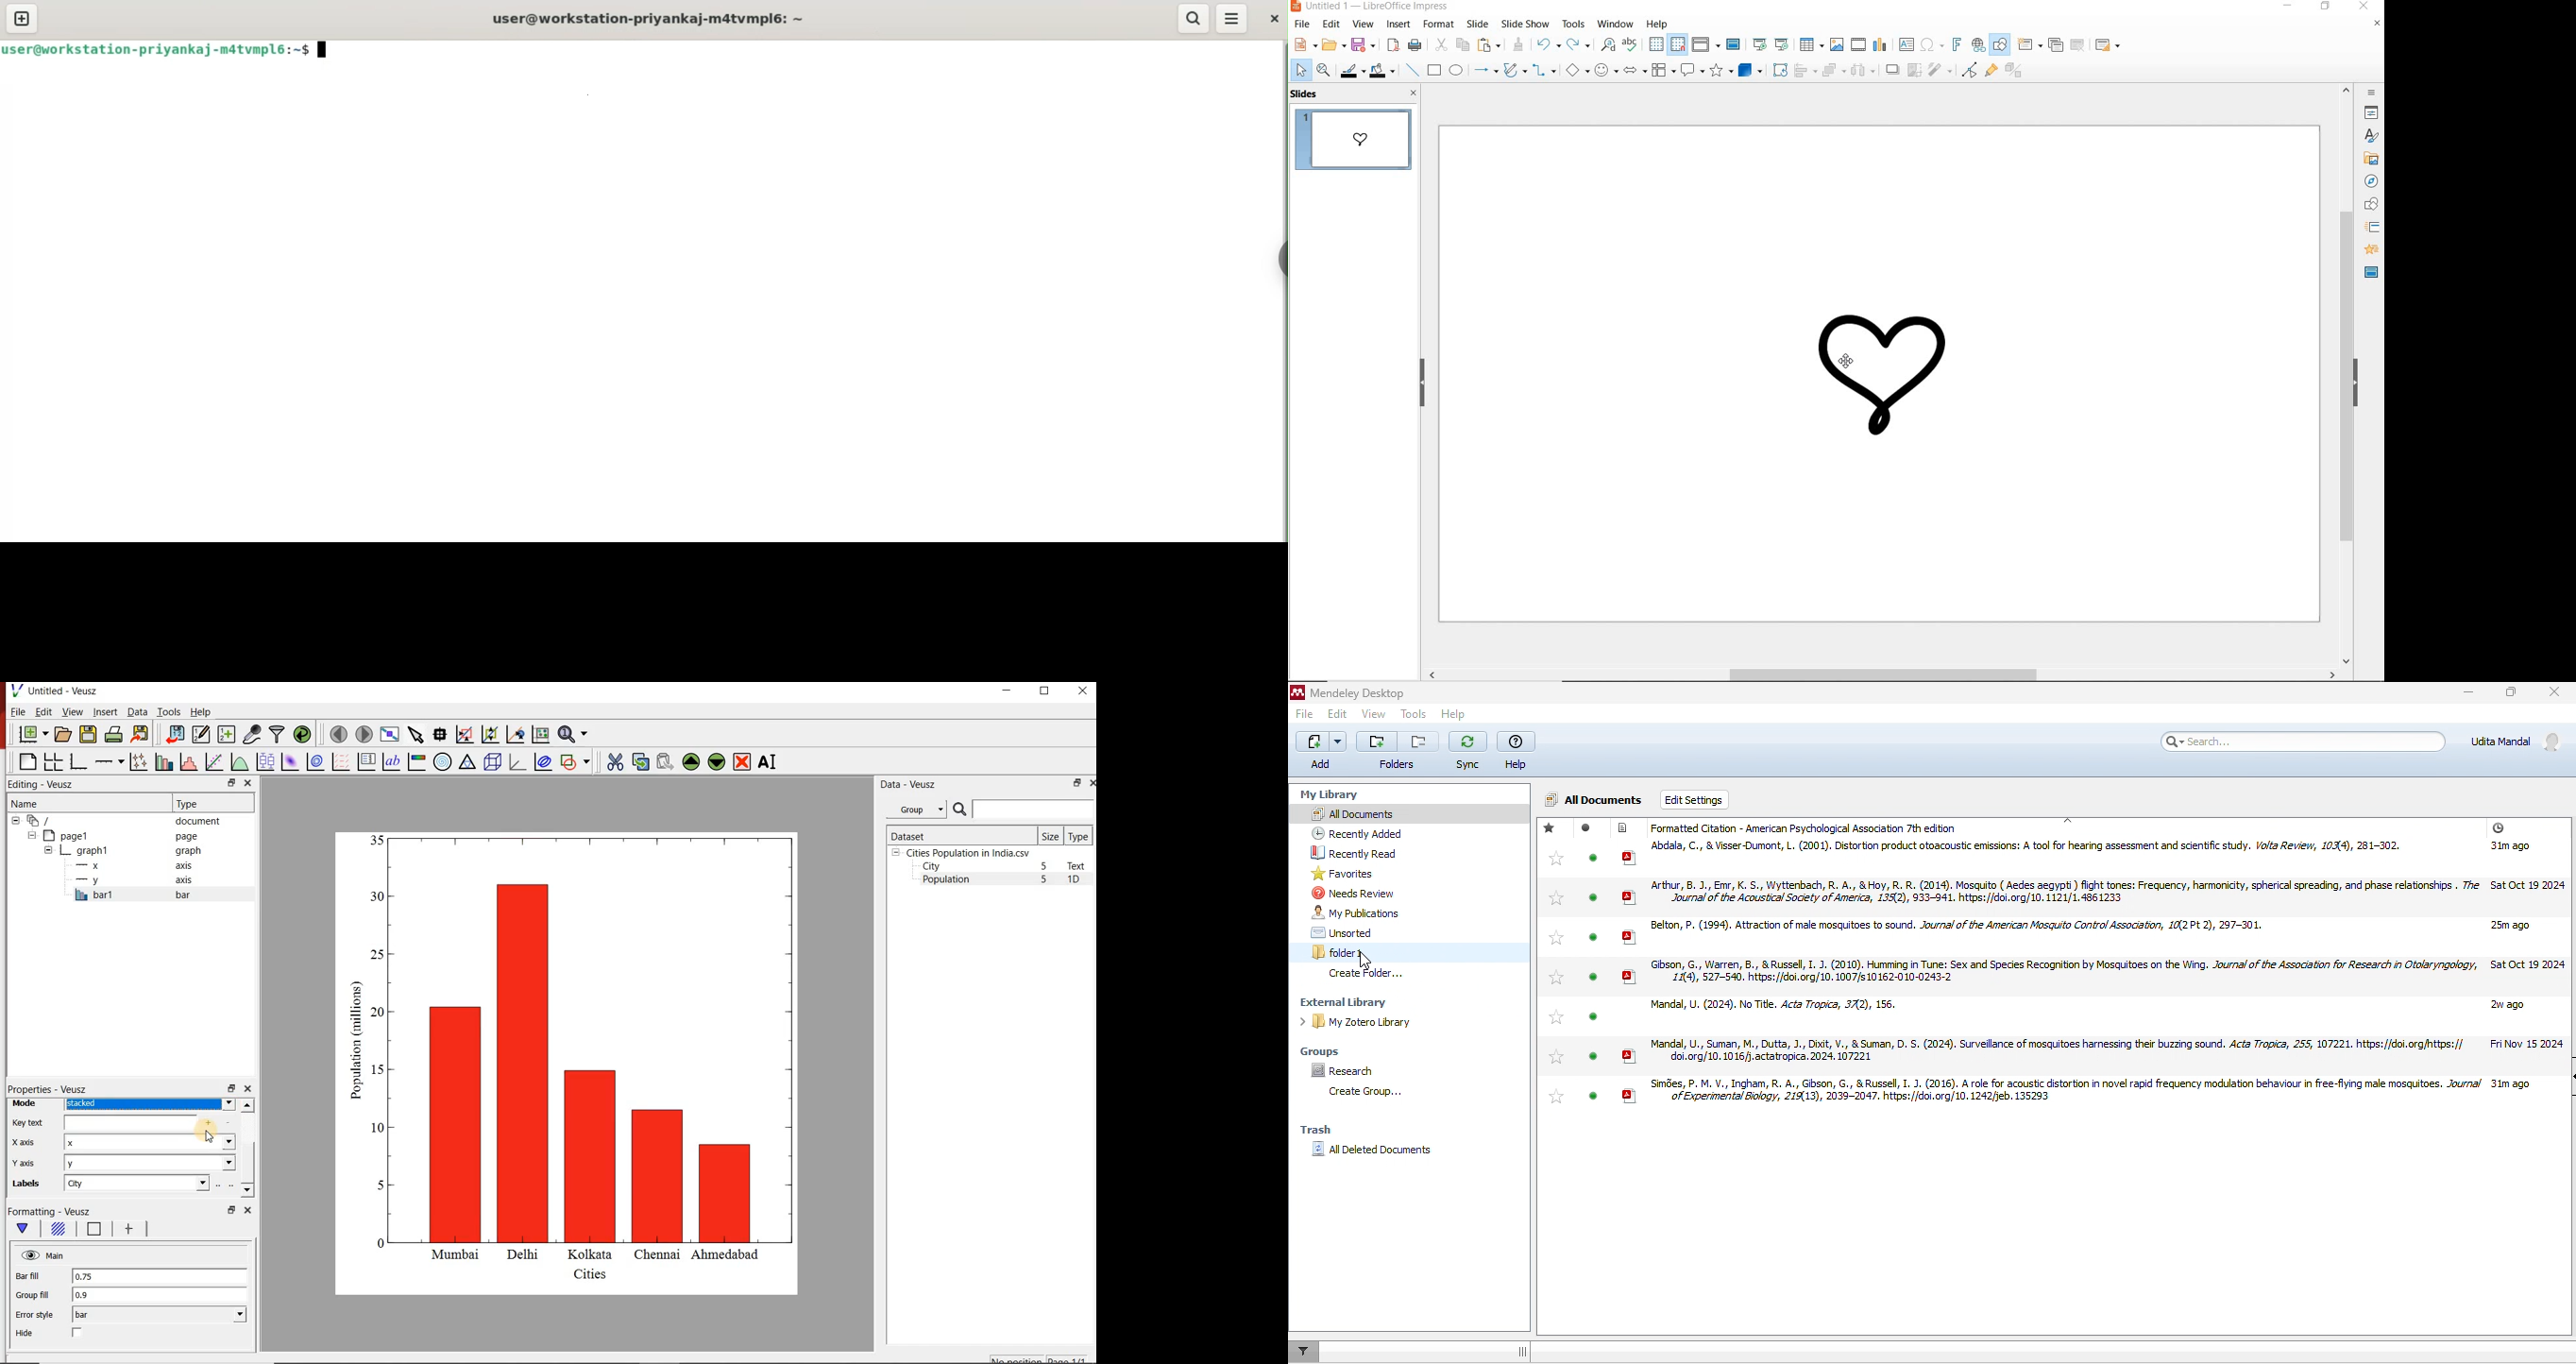  I want to click on Type, so click(1080, 836).